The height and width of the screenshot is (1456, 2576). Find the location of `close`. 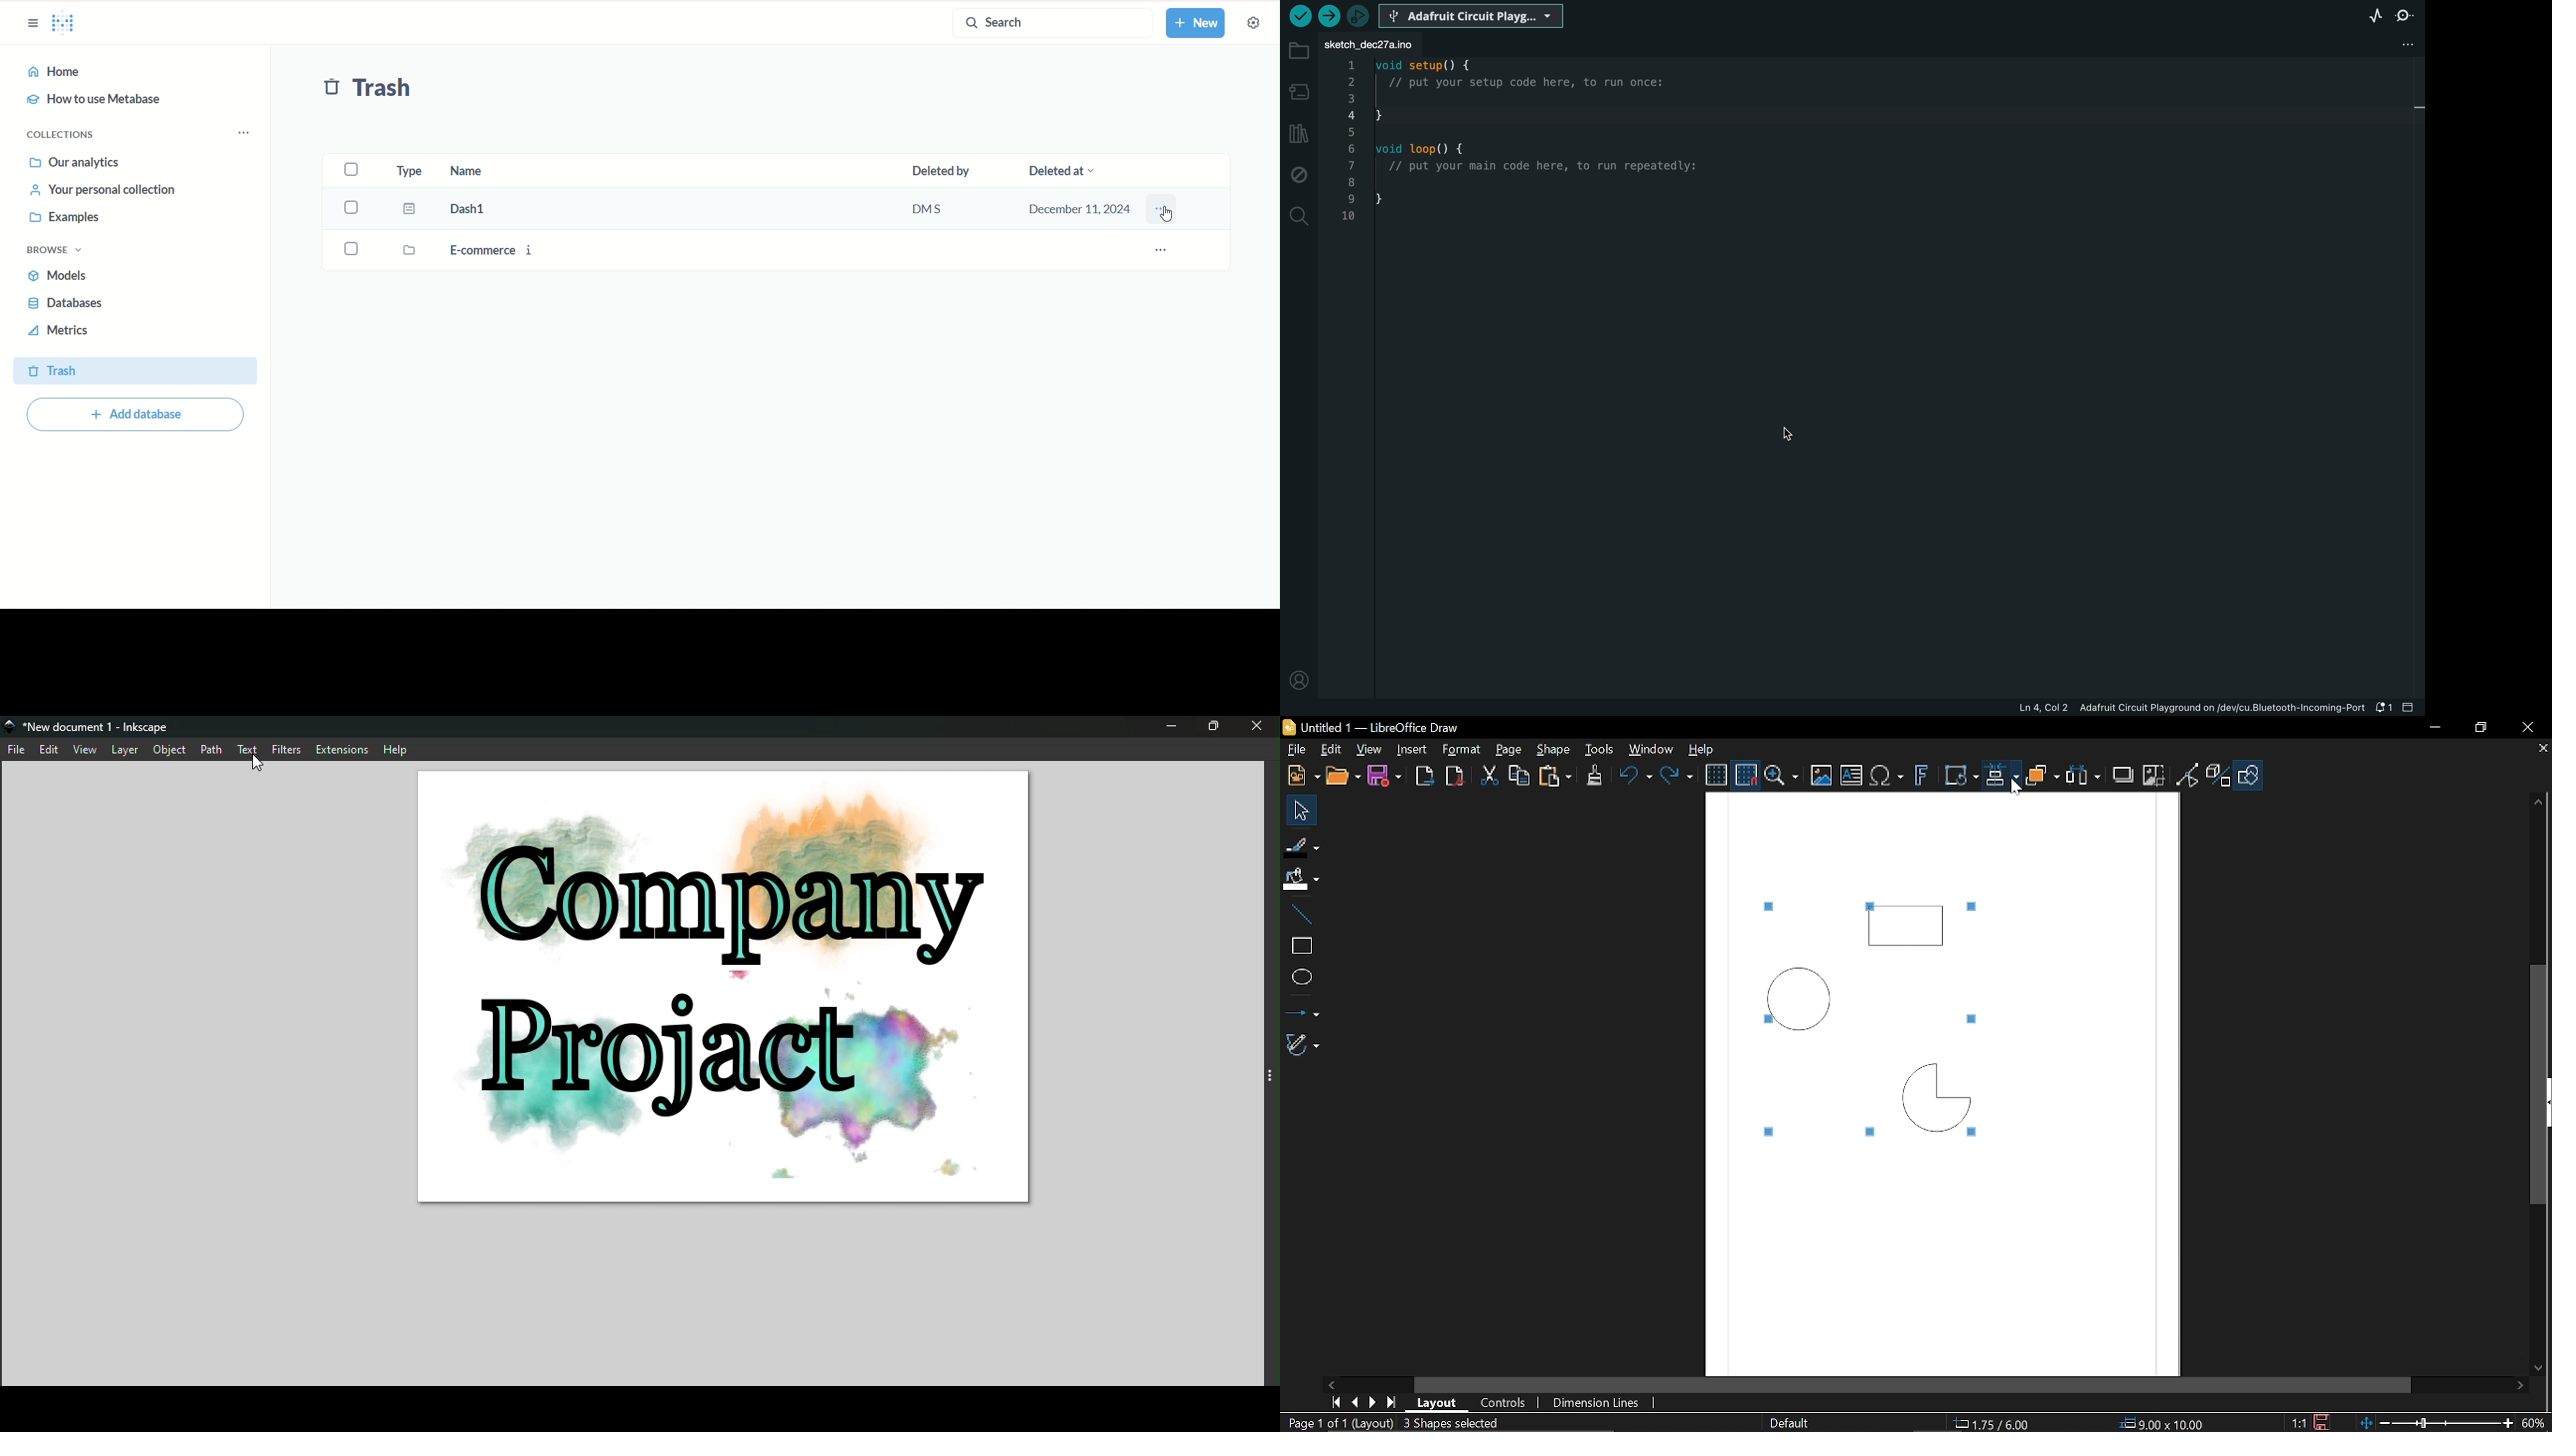

close is located at coordinates (1261, 726).